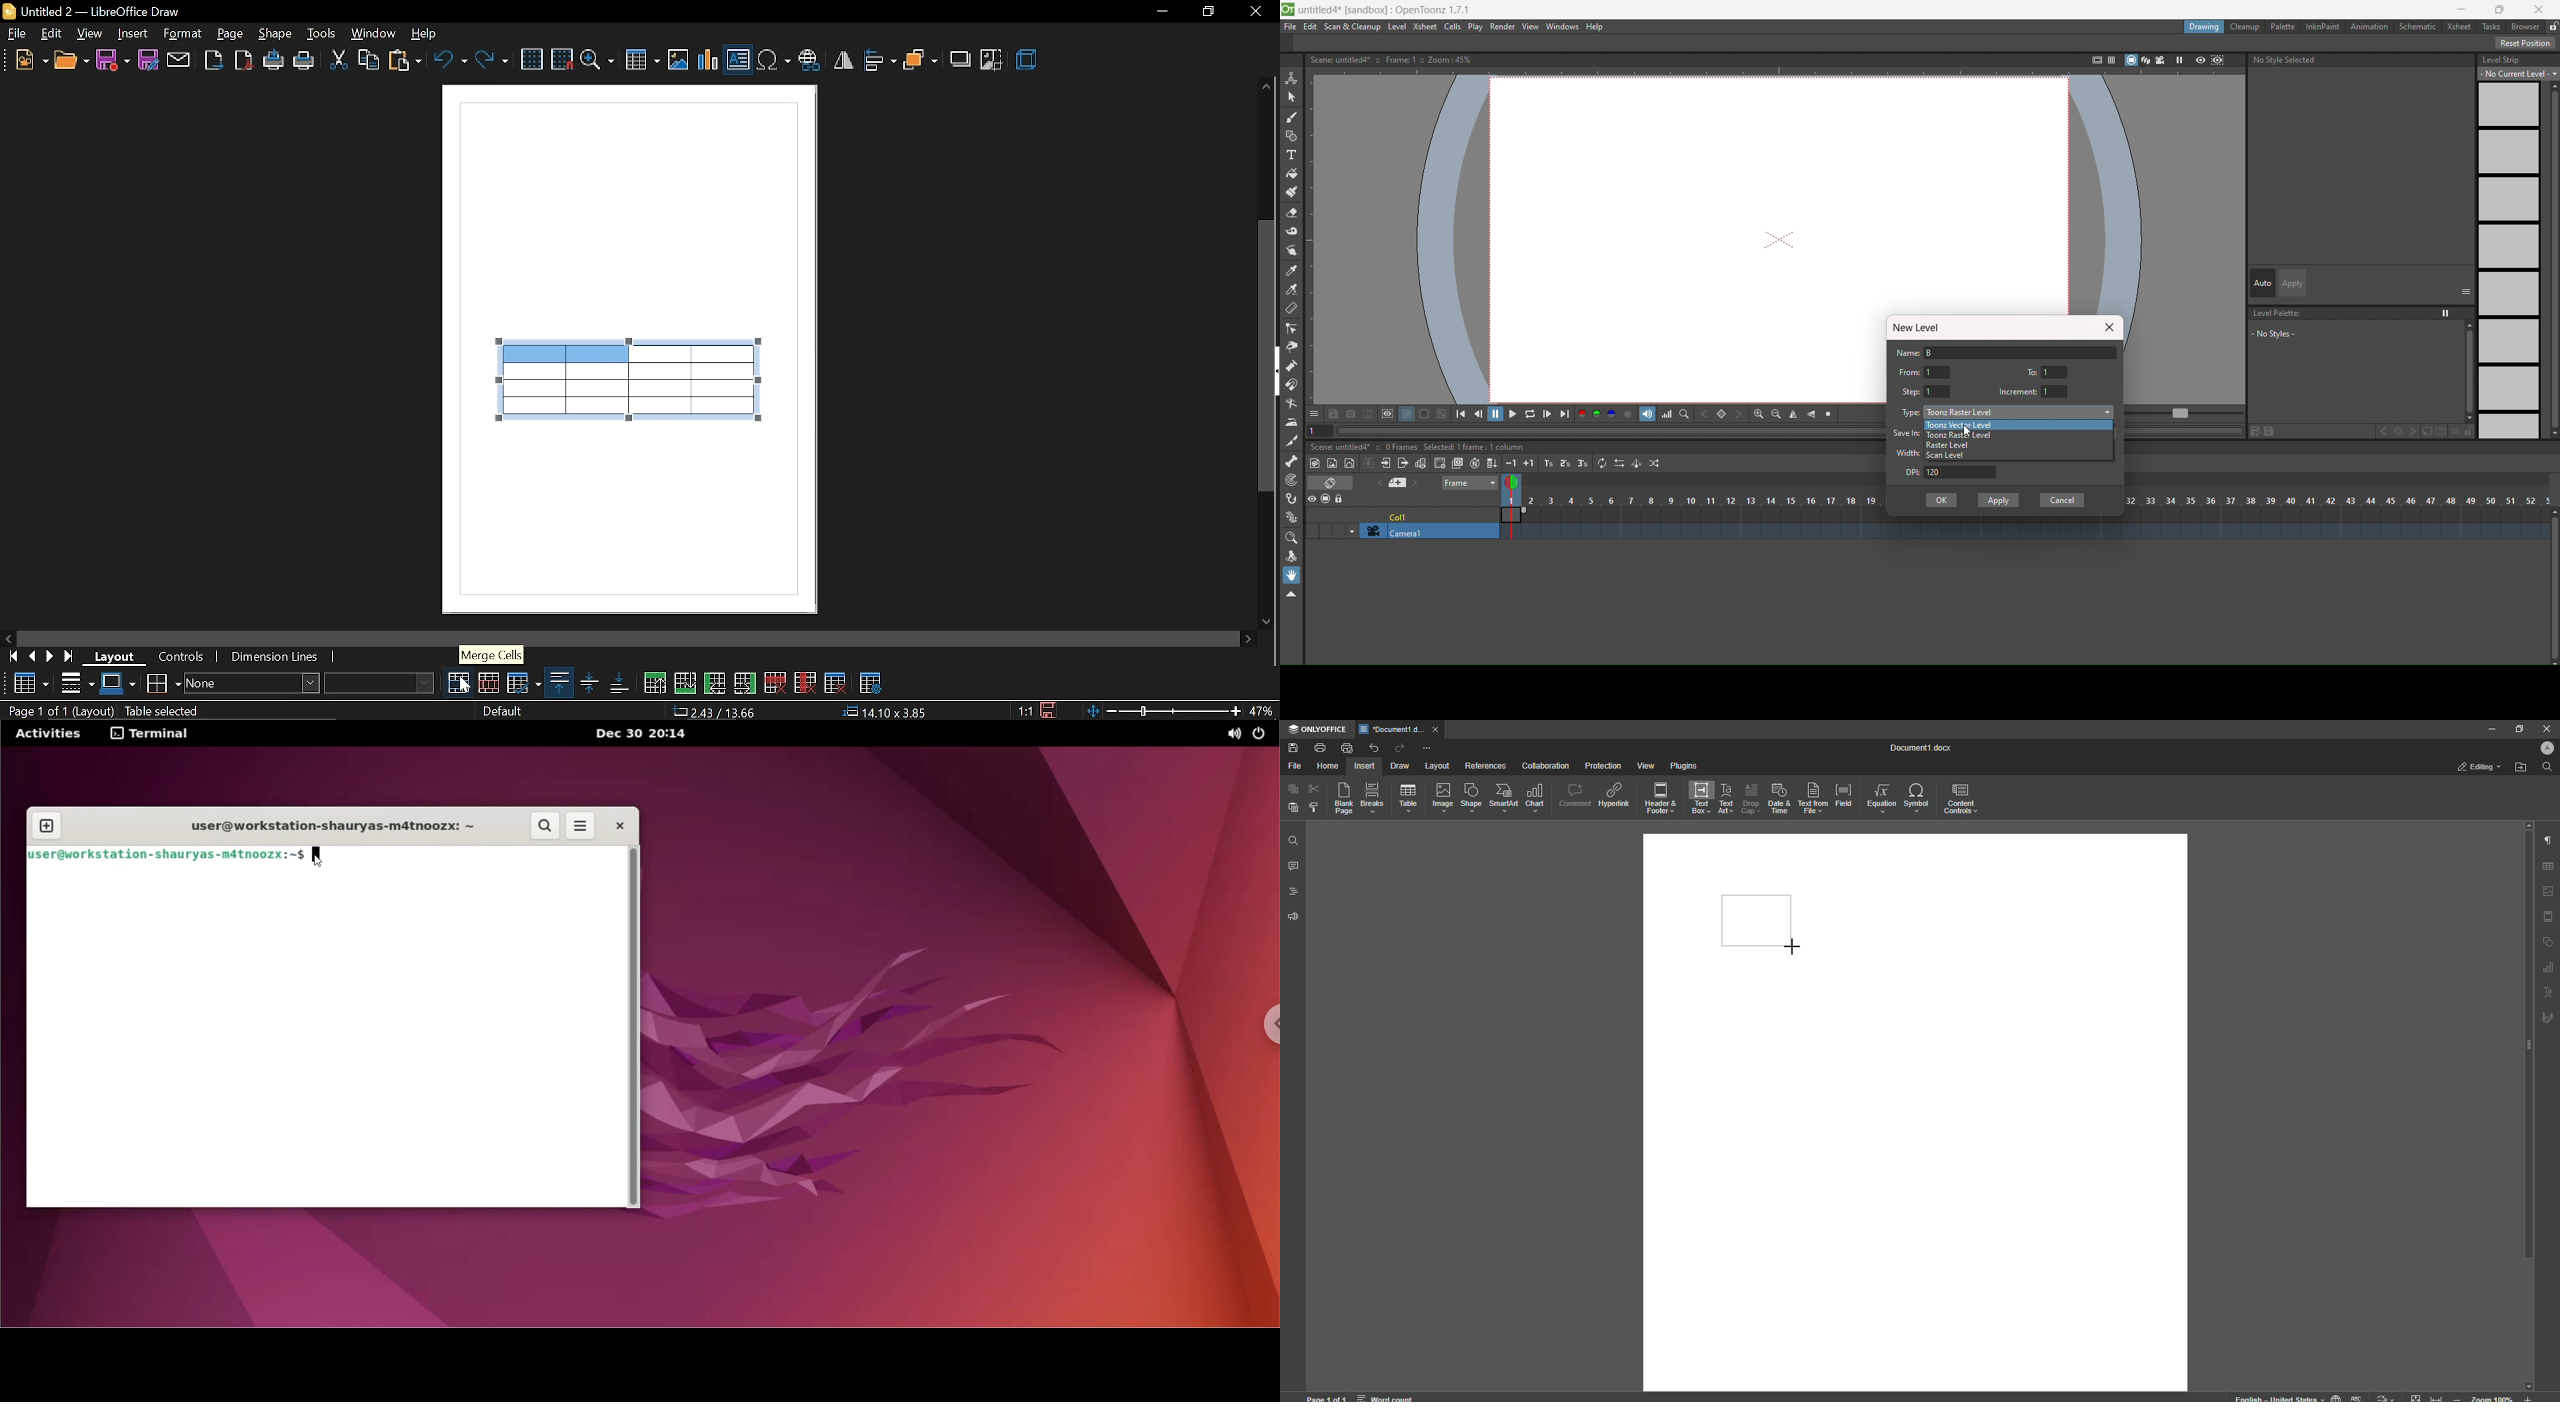 The image size is (2576, 1428). Describe the element at coordinates (10, 656) in the screenshot. I see `go to first page` at that location.